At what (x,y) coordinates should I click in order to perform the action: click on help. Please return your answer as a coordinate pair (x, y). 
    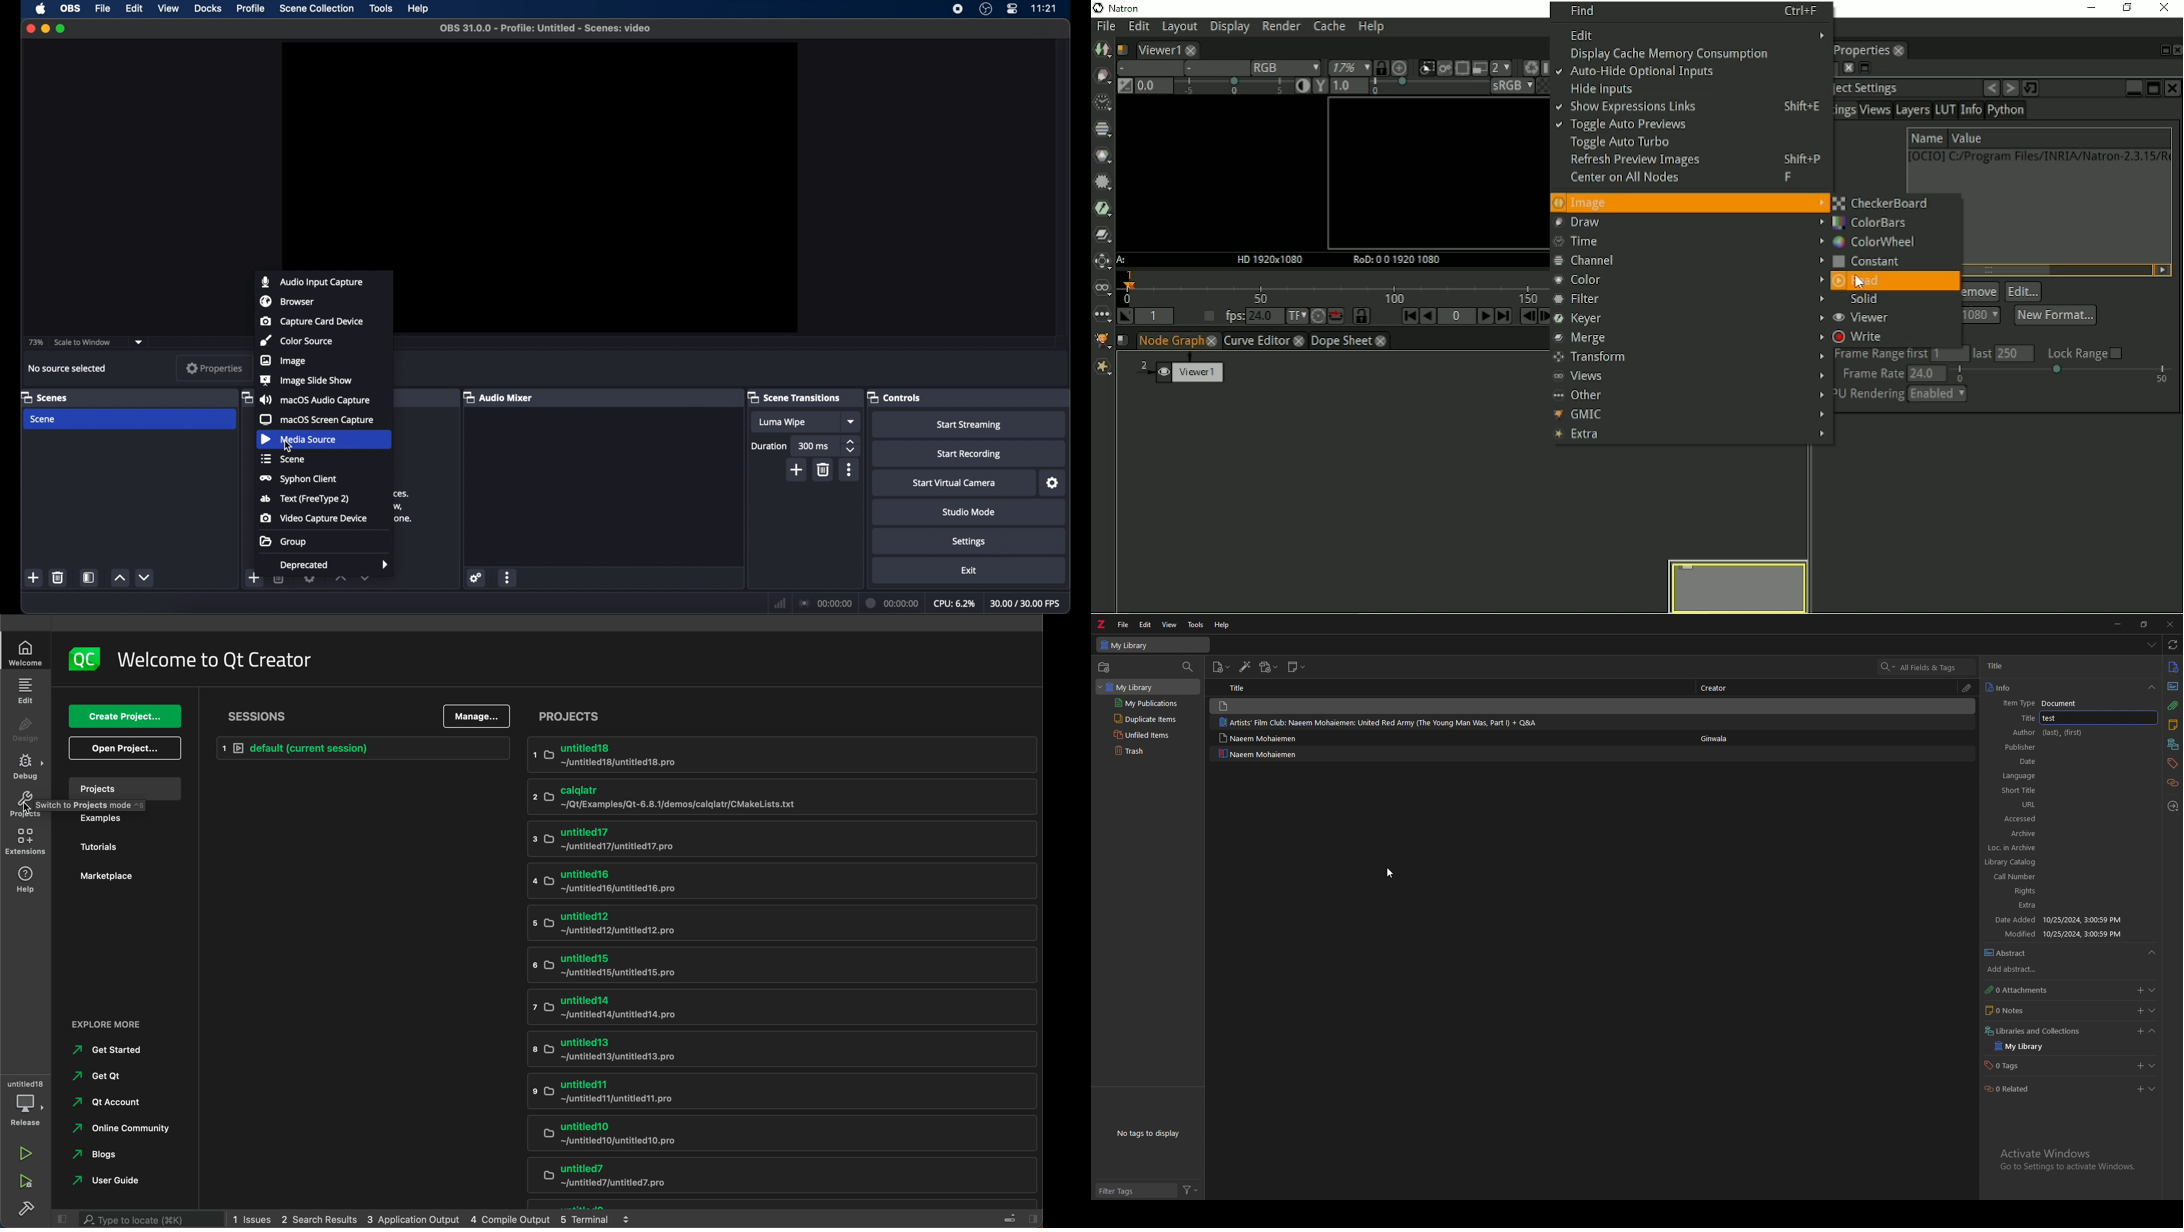
    Looking at the image, I should click on (1223, 625).